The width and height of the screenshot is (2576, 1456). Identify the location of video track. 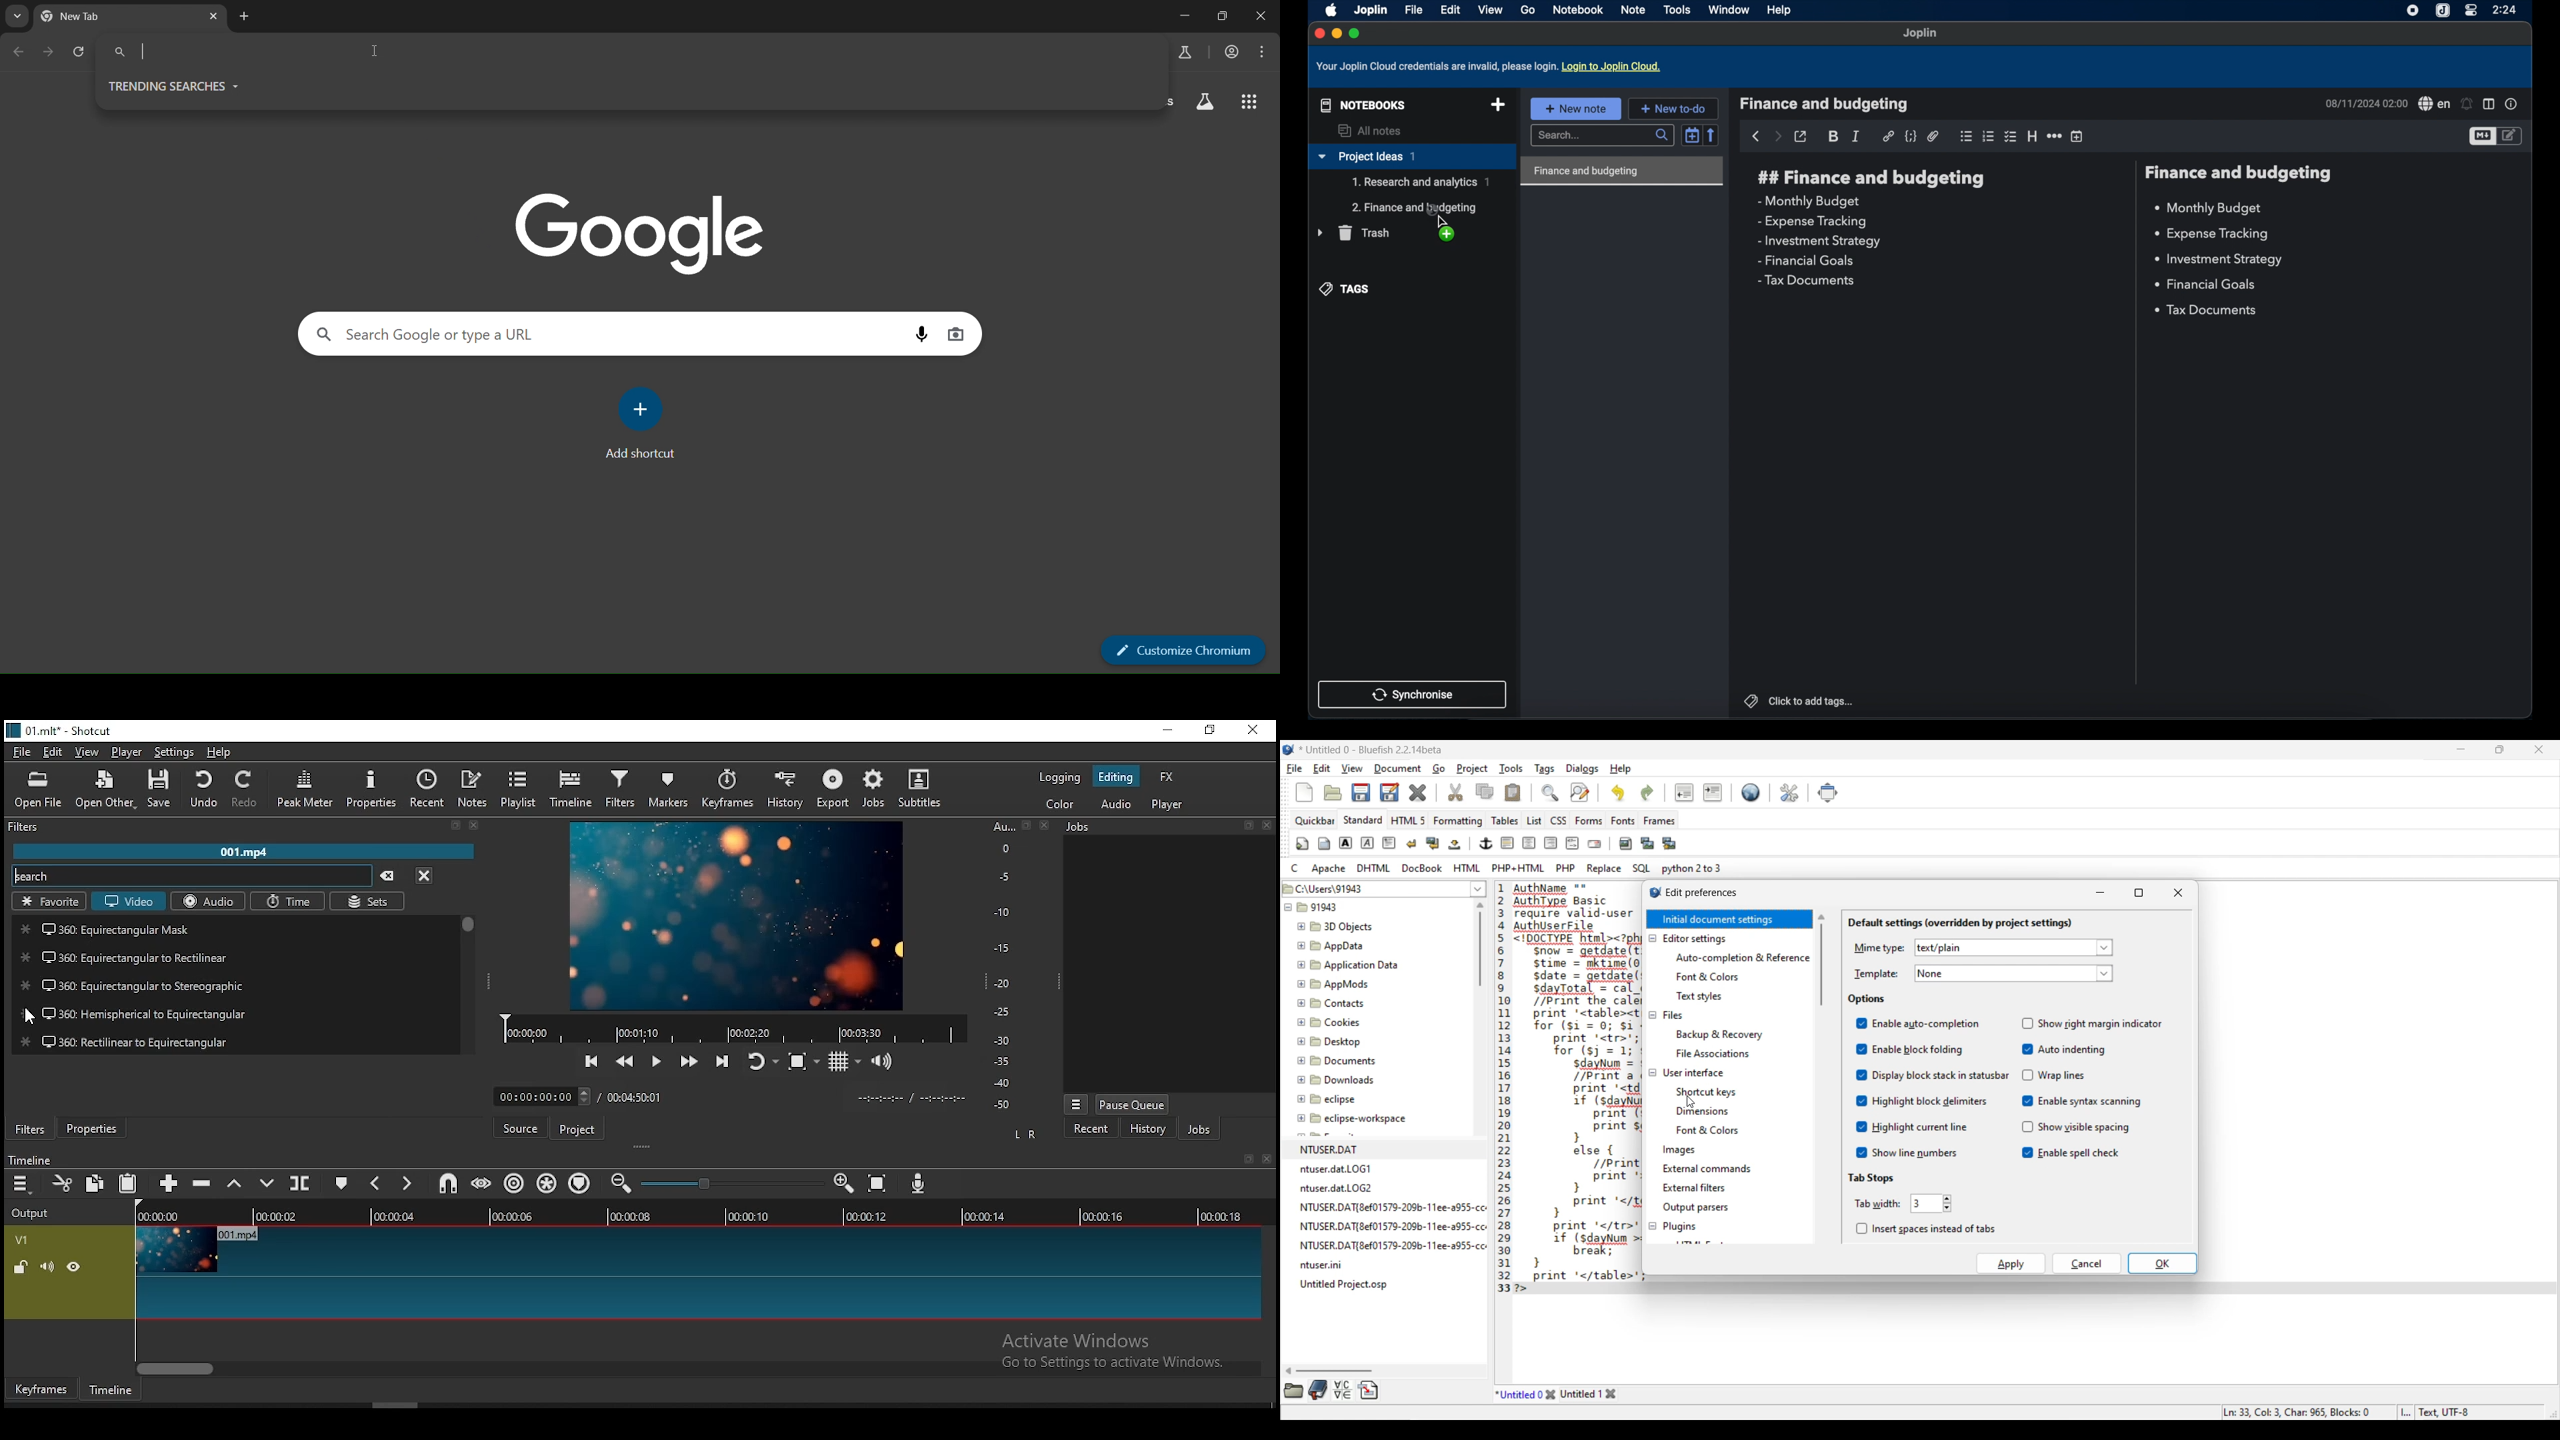
(635, 1272).